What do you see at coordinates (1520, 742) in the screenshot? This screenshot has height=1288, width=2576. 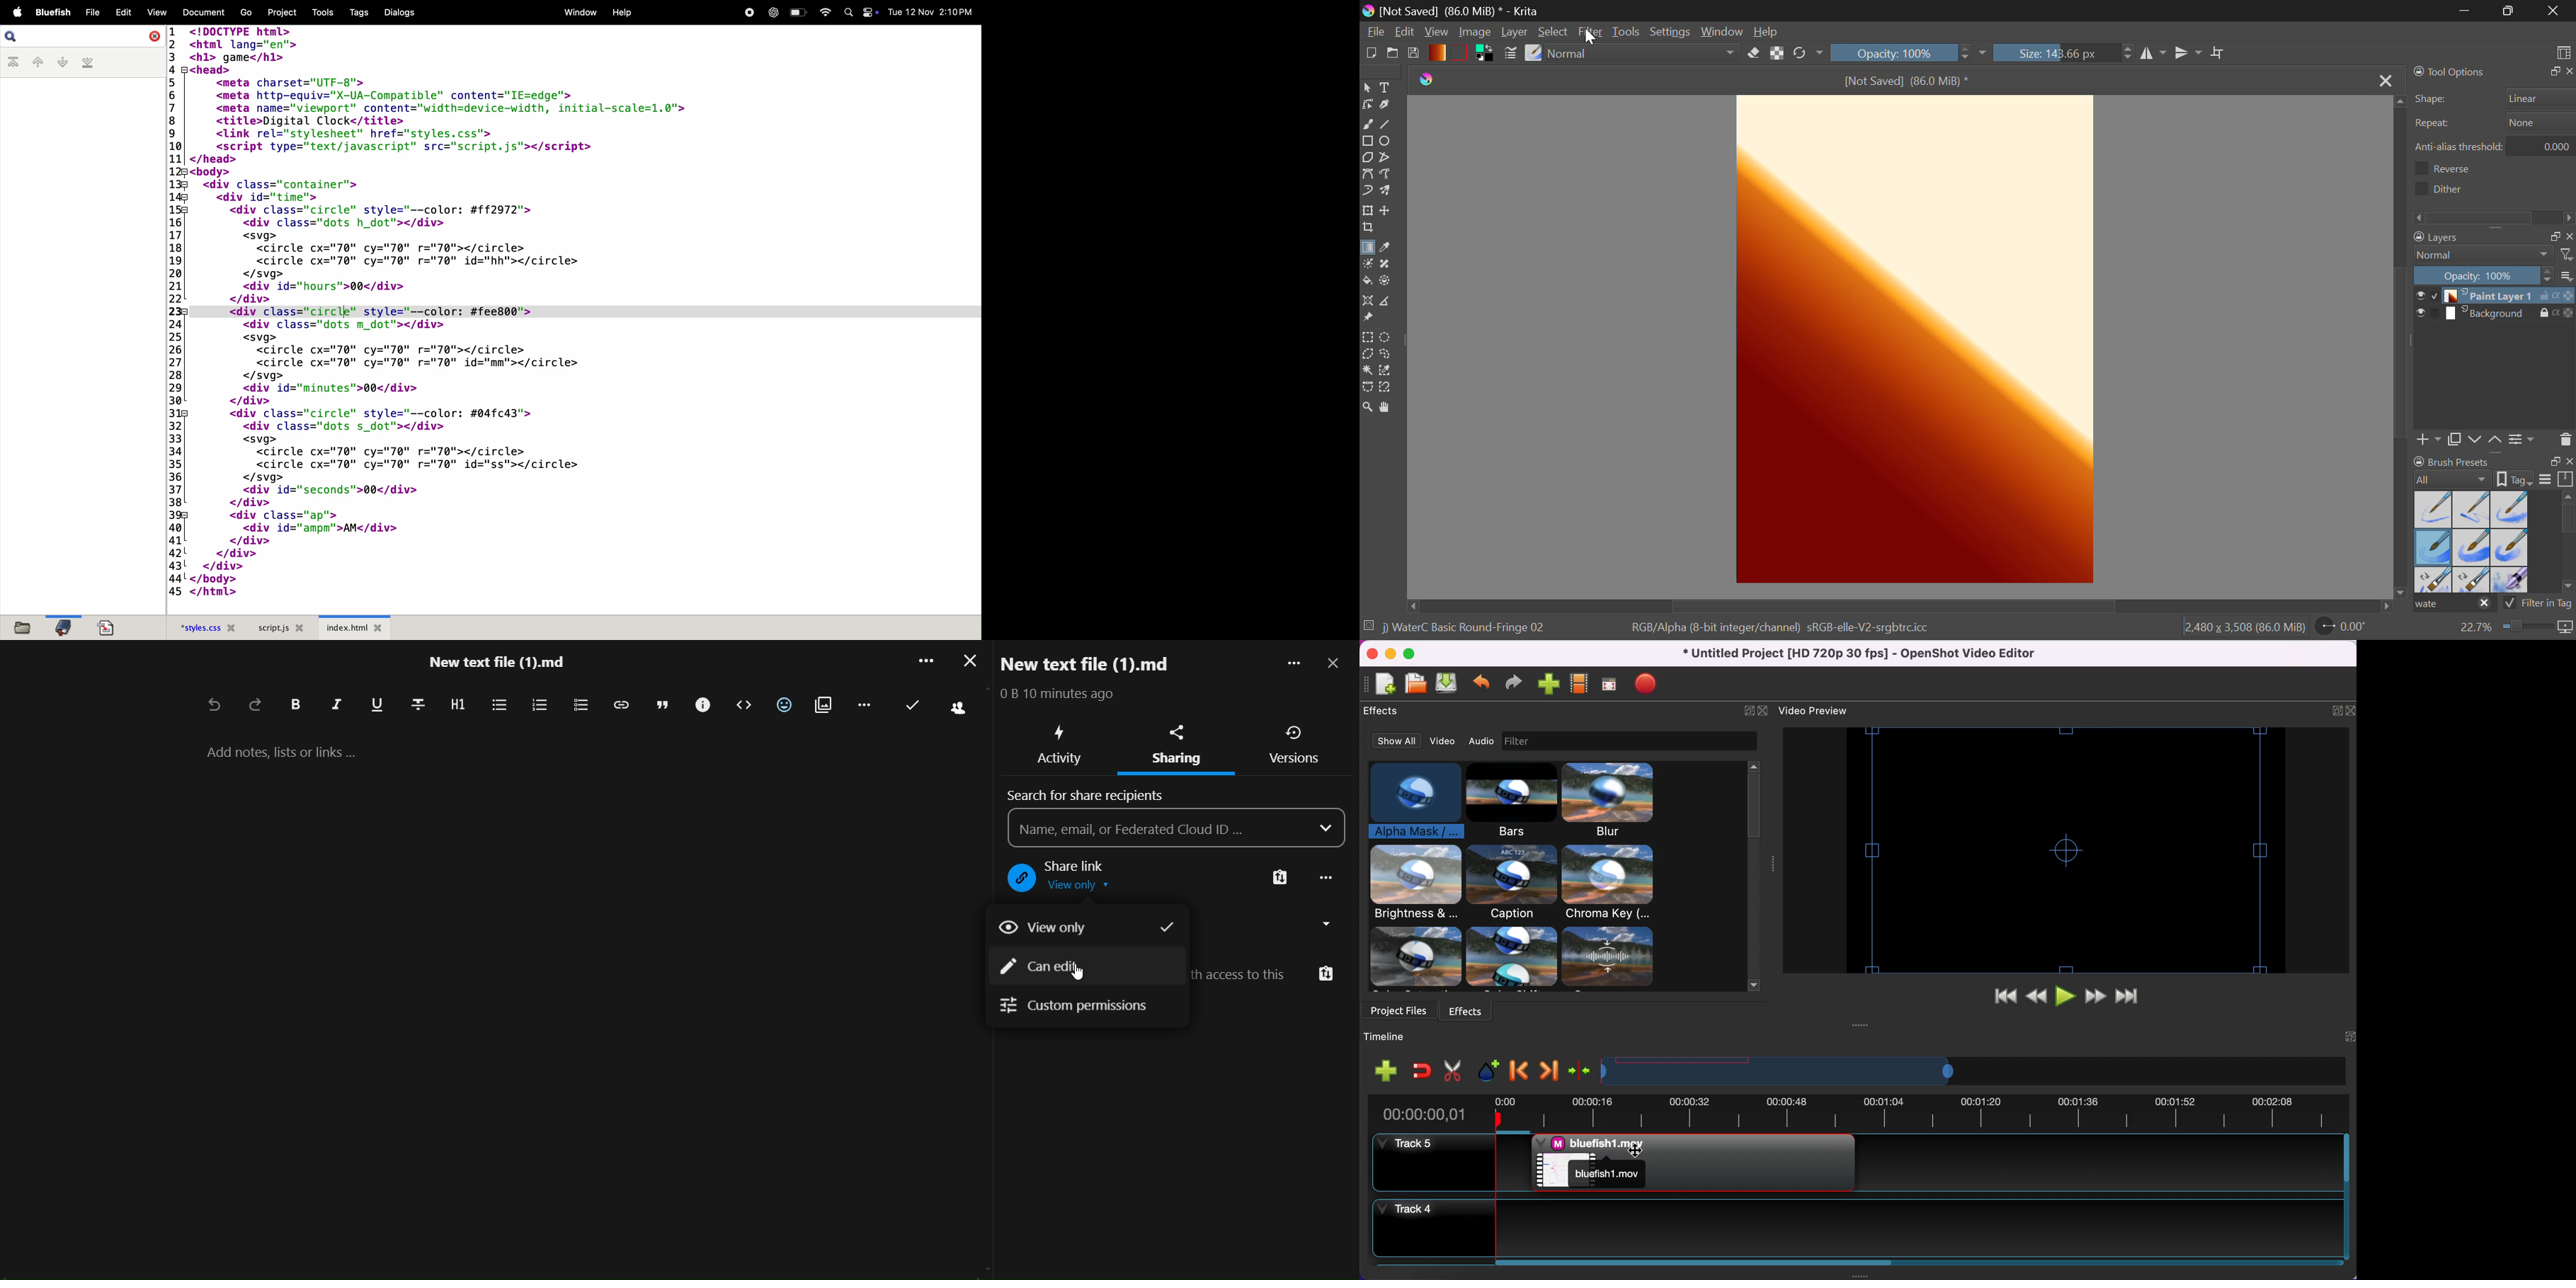 I see `image` at bounding box center [1520, 742].